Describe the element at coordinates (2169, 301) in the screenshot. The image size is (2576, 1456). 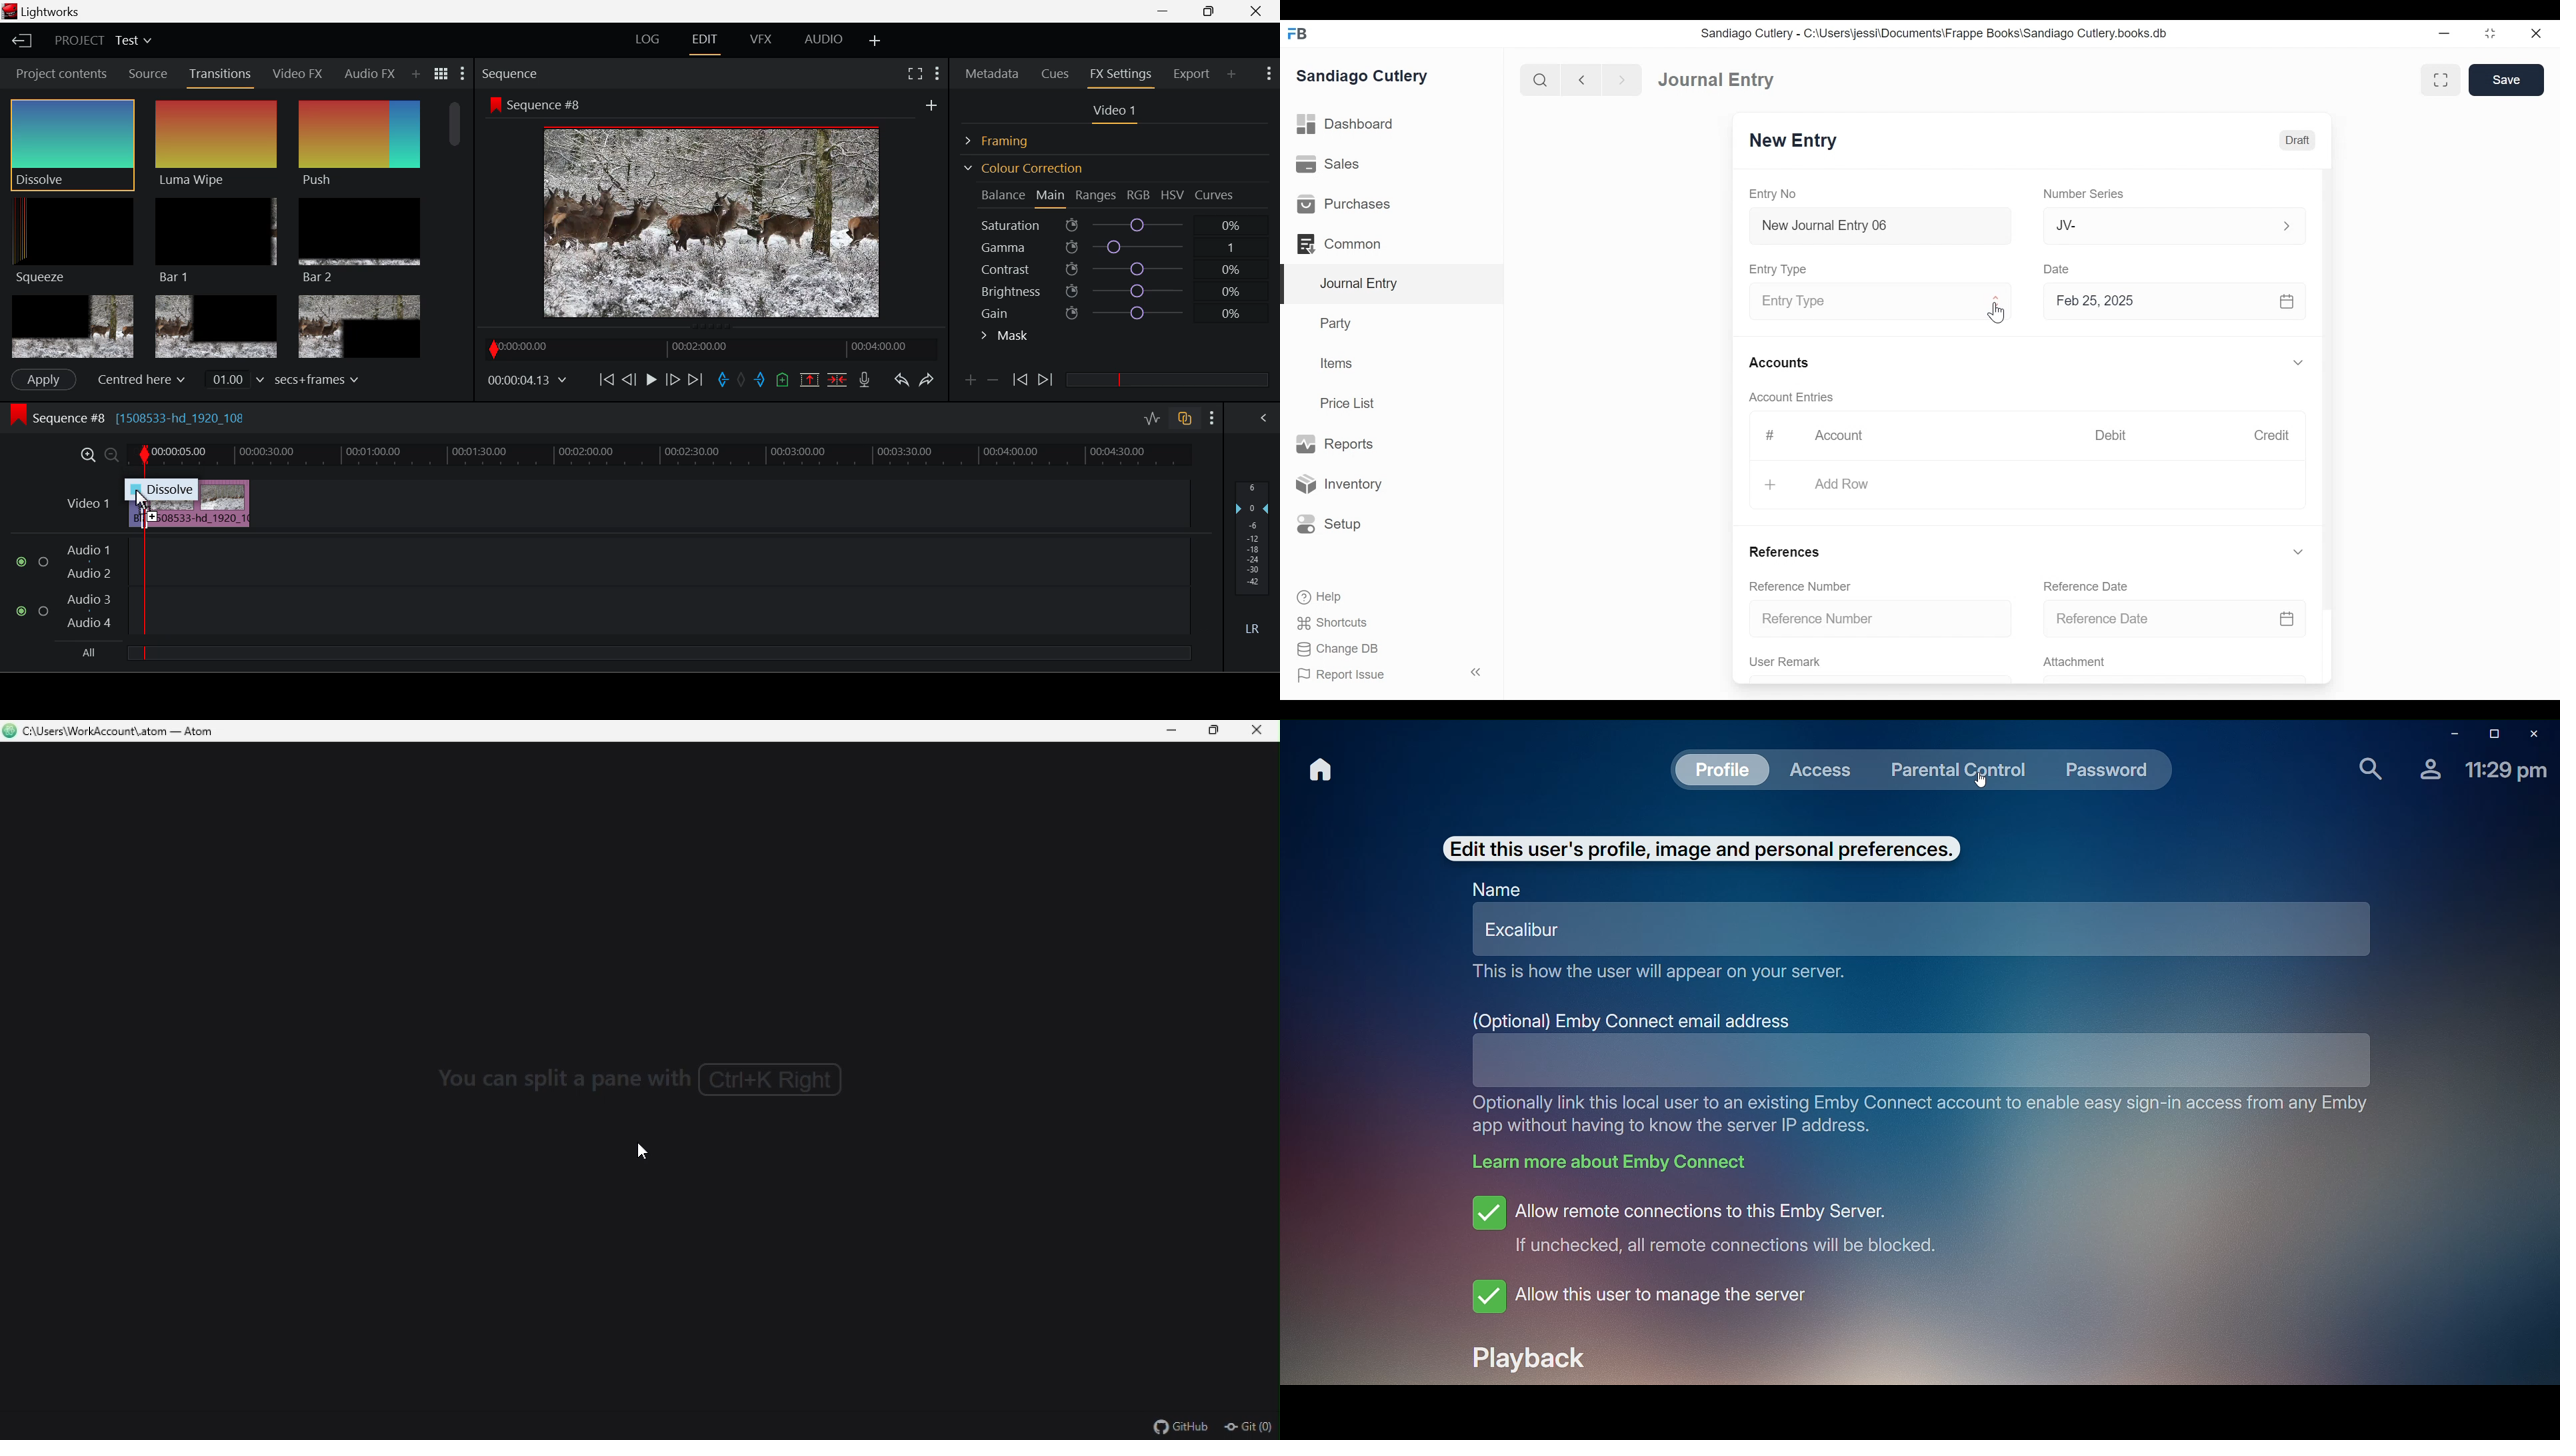
I see `Feb 25, 2025` at that location.